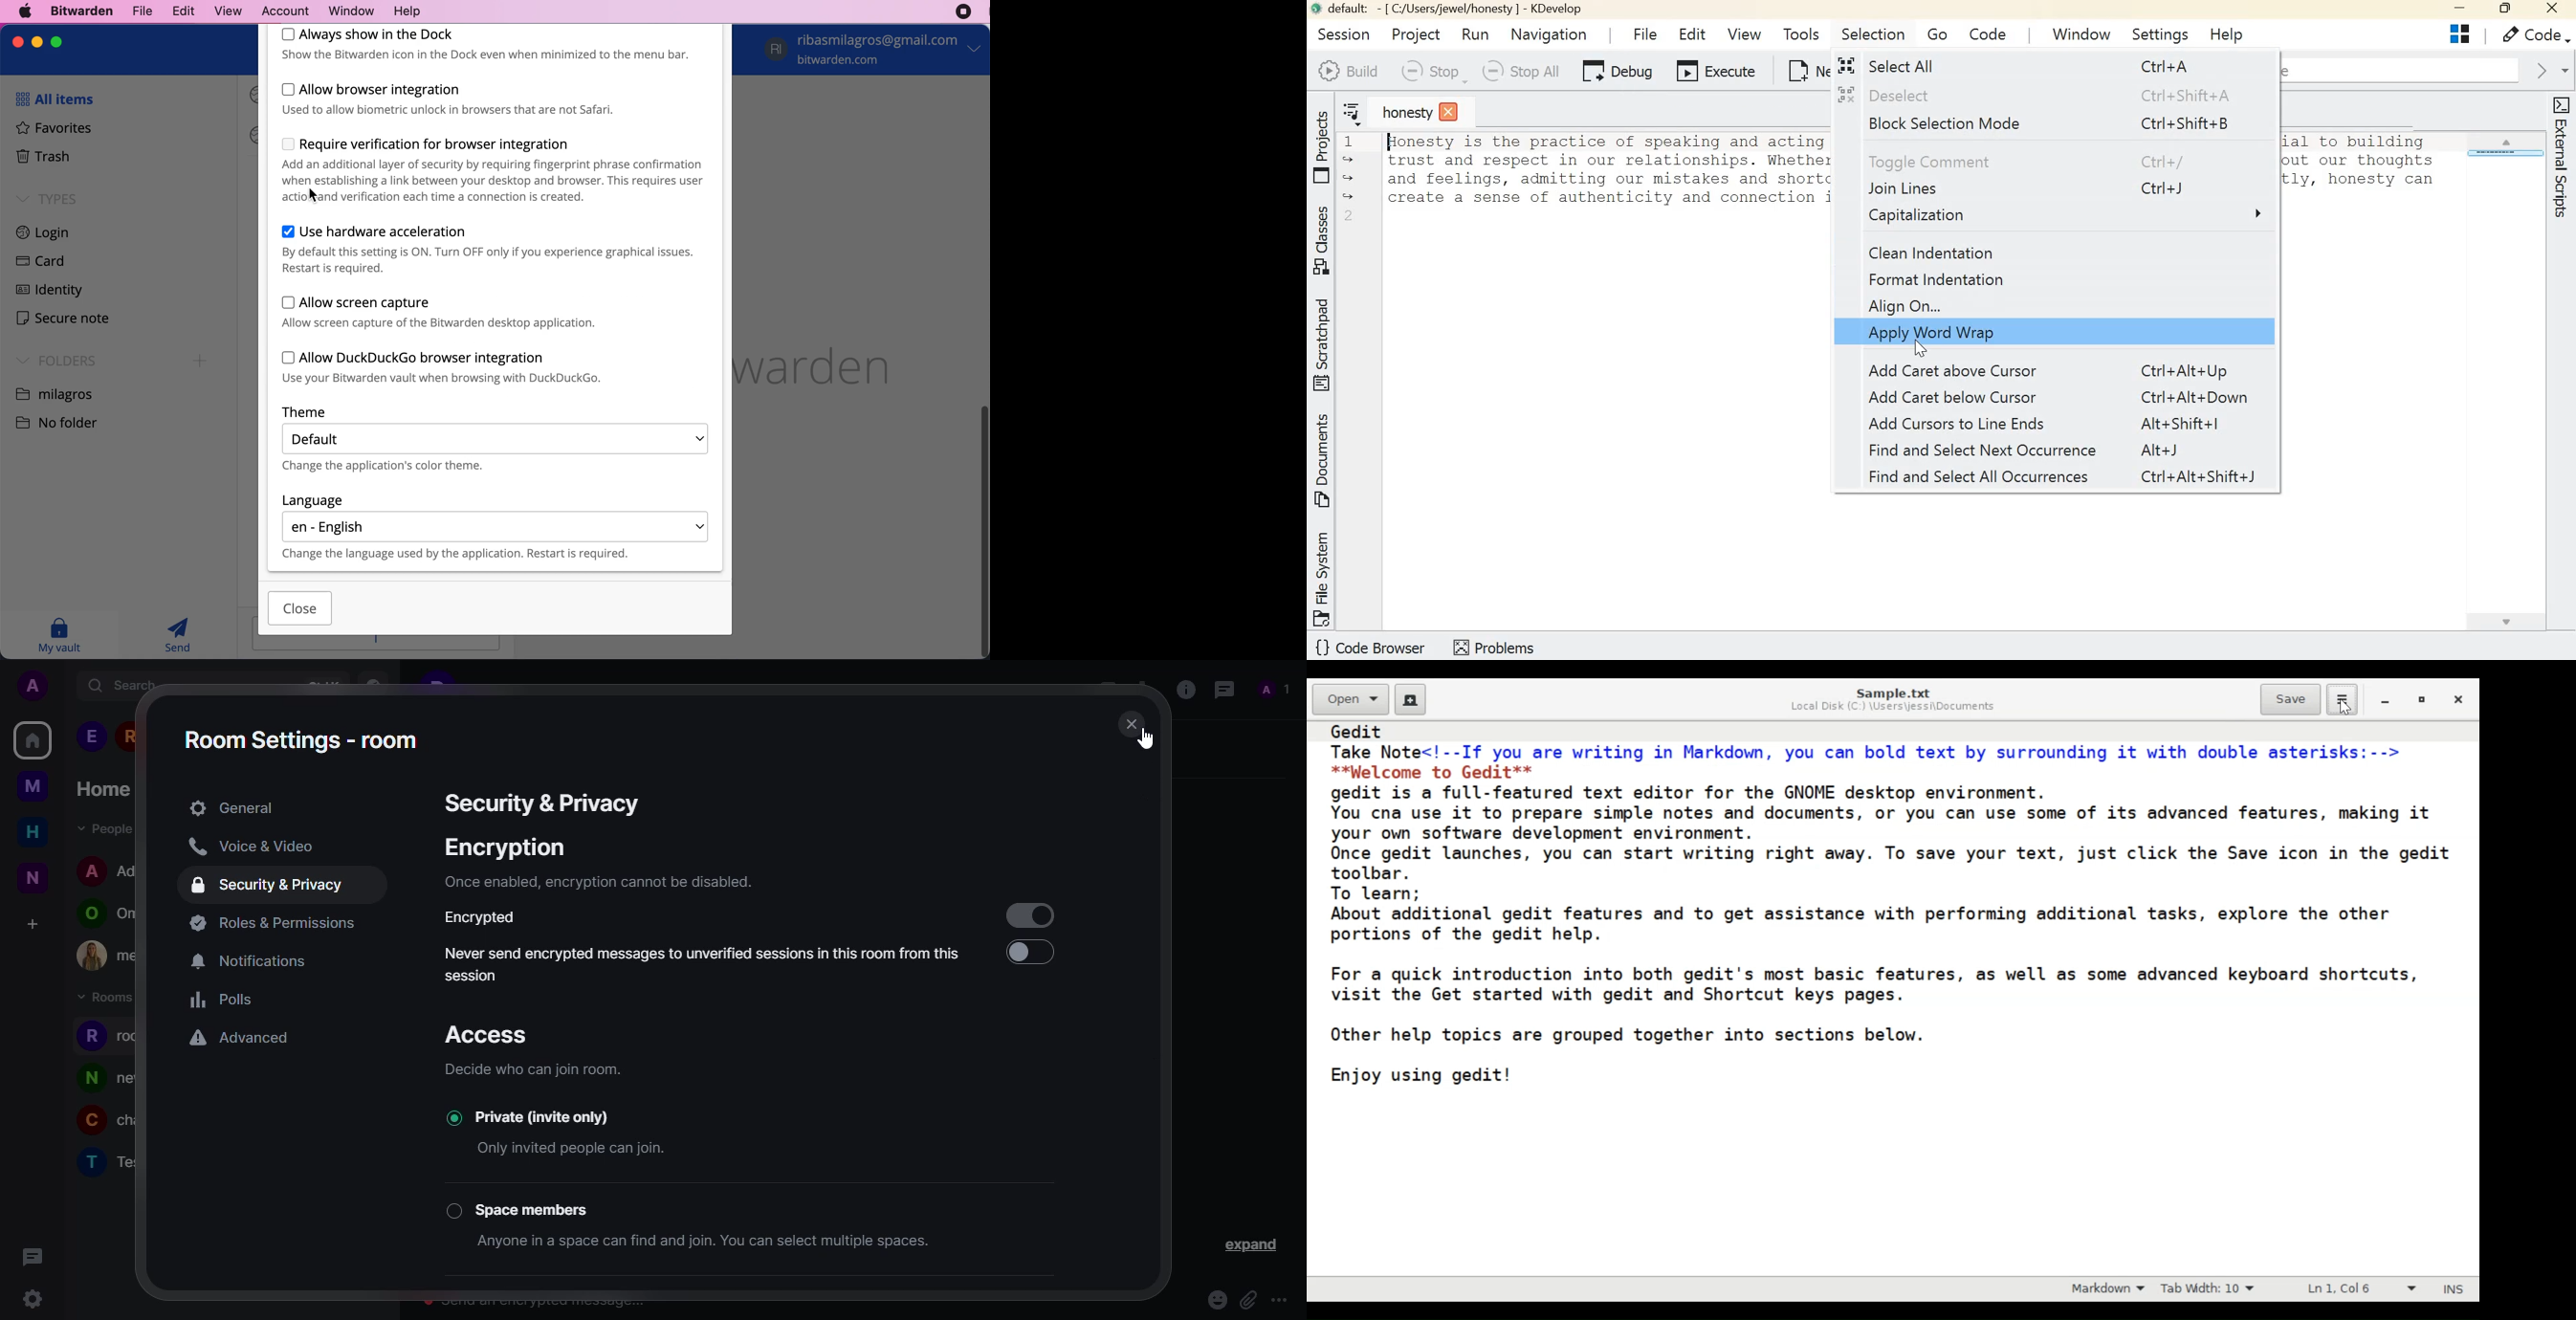 Image resolution: width=2576 pixels, height=1344 pixels. What do you see at coordinates (91, 737) in the screenshot?
I see `people 1` at bounding box center [91, 737].